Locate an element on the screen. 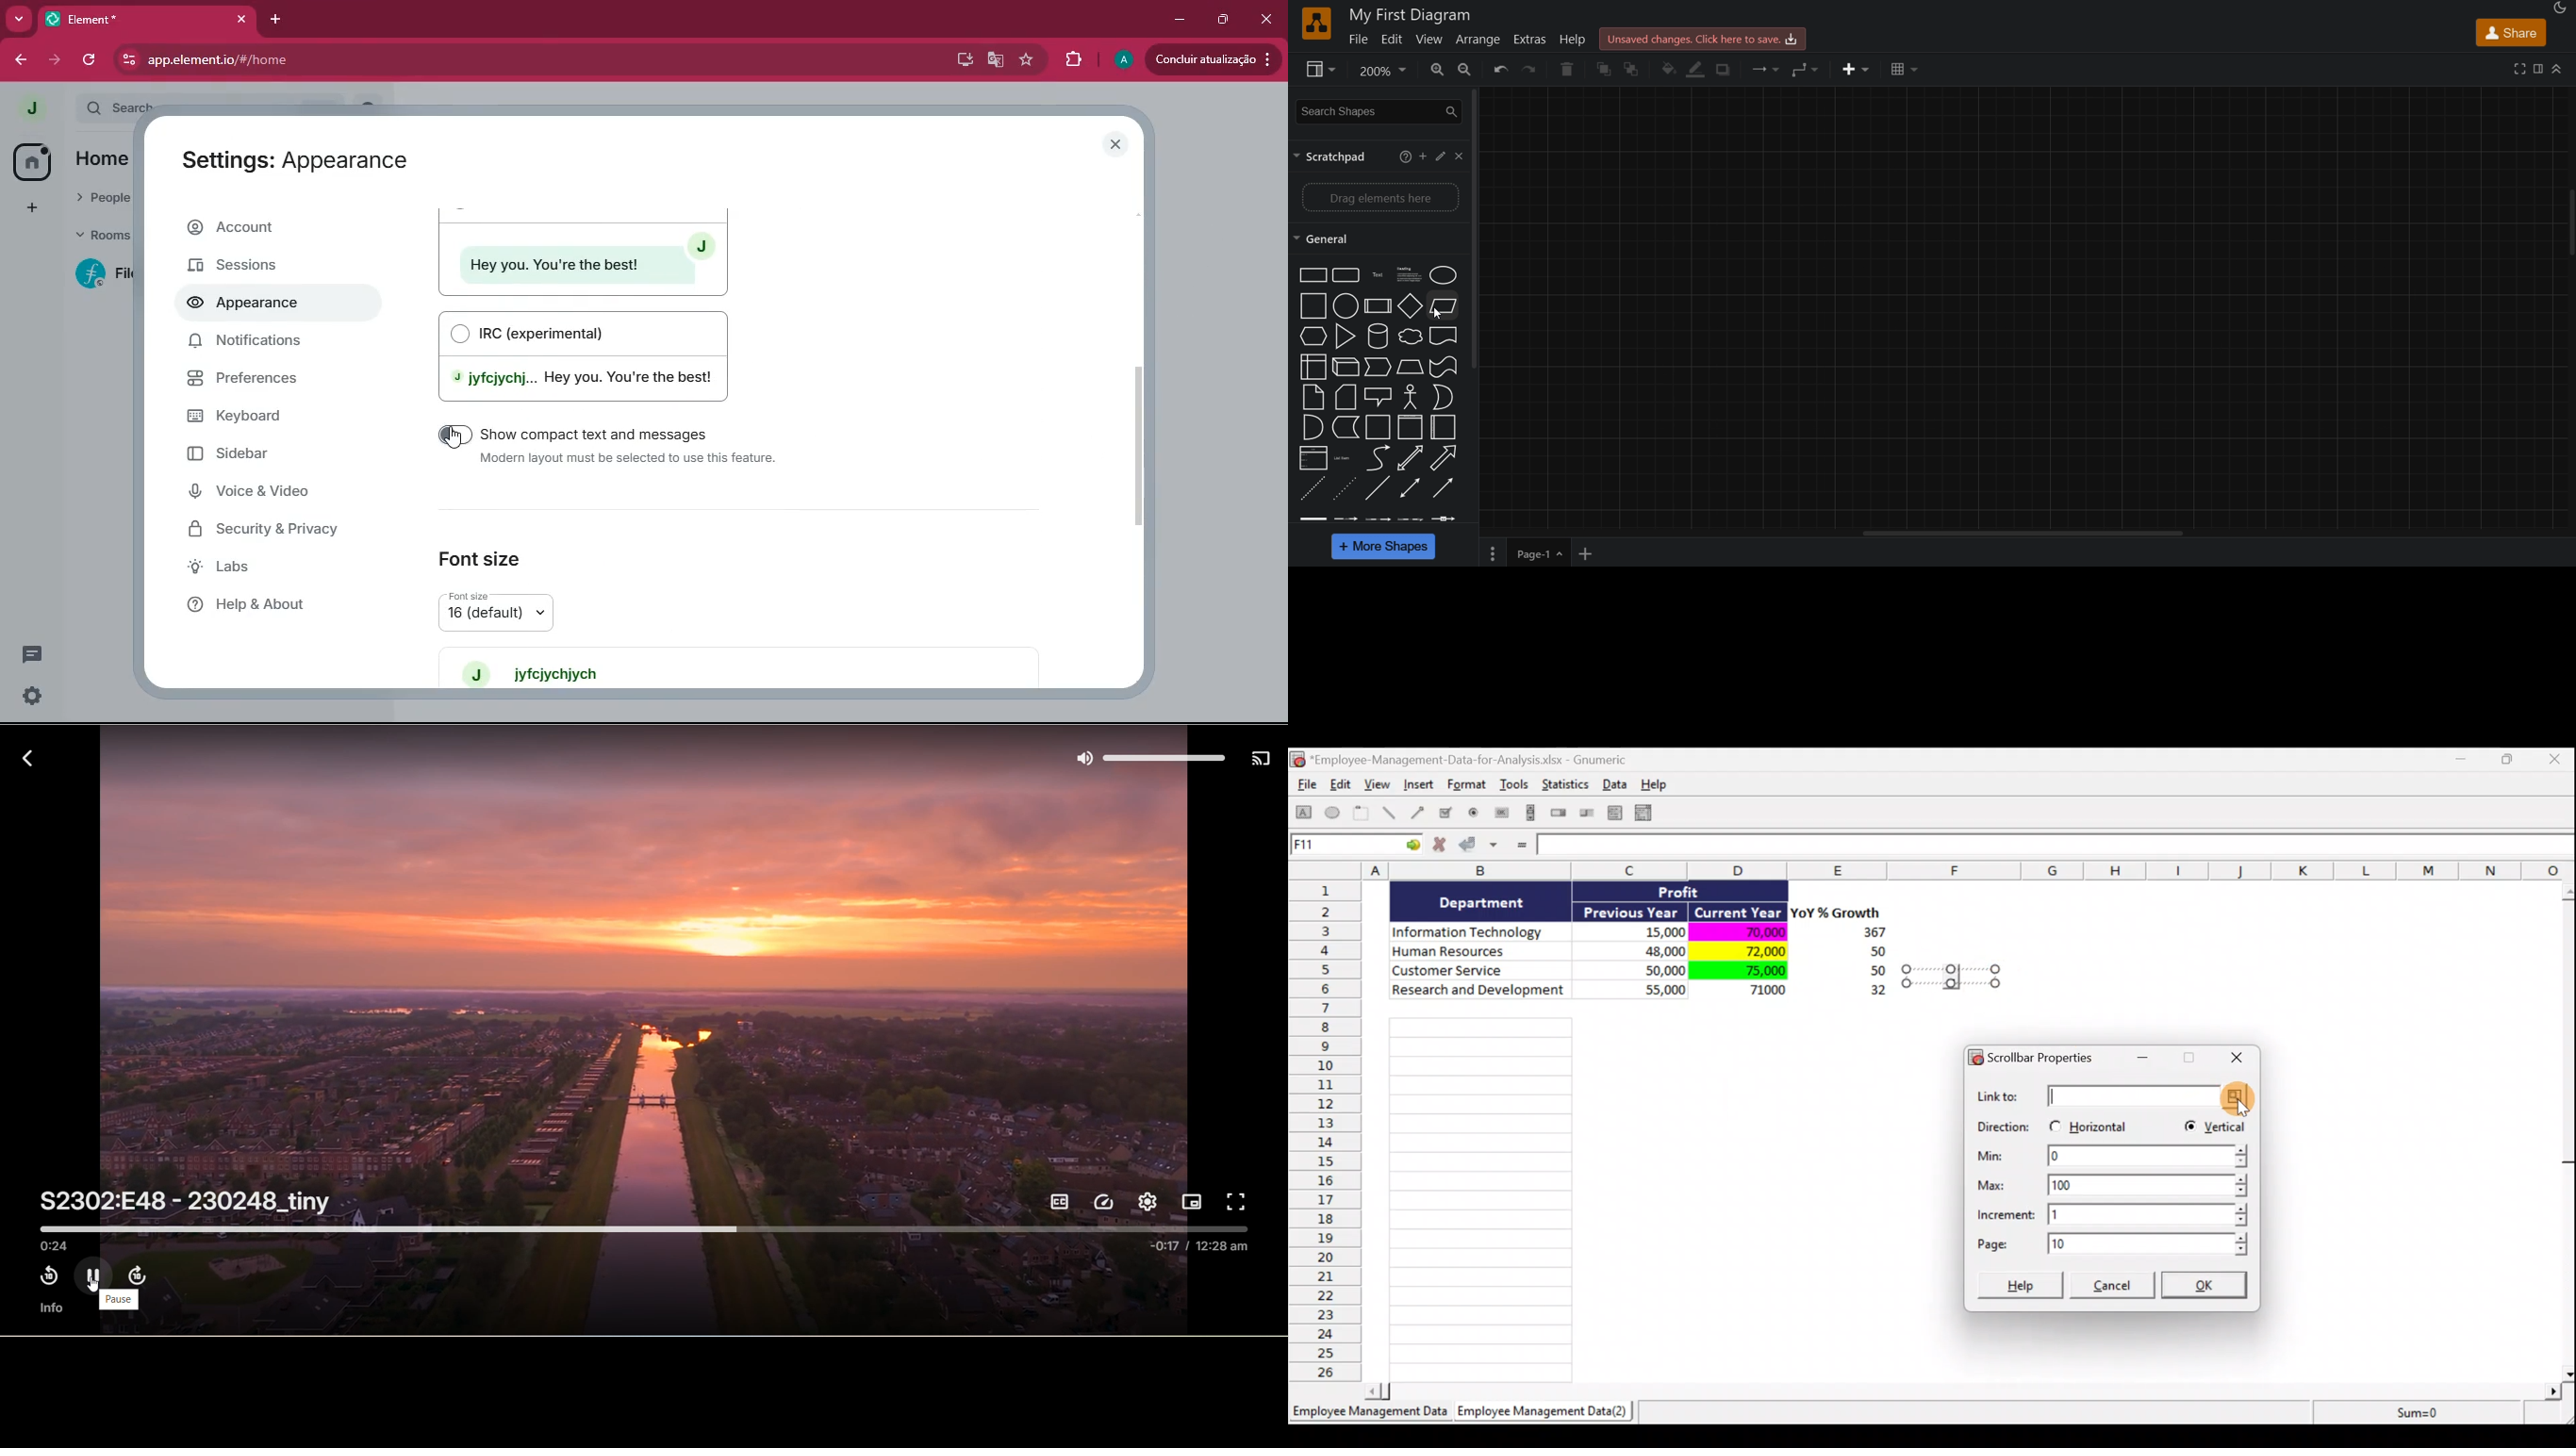 This screenshot has width=2576, height=1456. sessions is located at coordinates (272, 267).